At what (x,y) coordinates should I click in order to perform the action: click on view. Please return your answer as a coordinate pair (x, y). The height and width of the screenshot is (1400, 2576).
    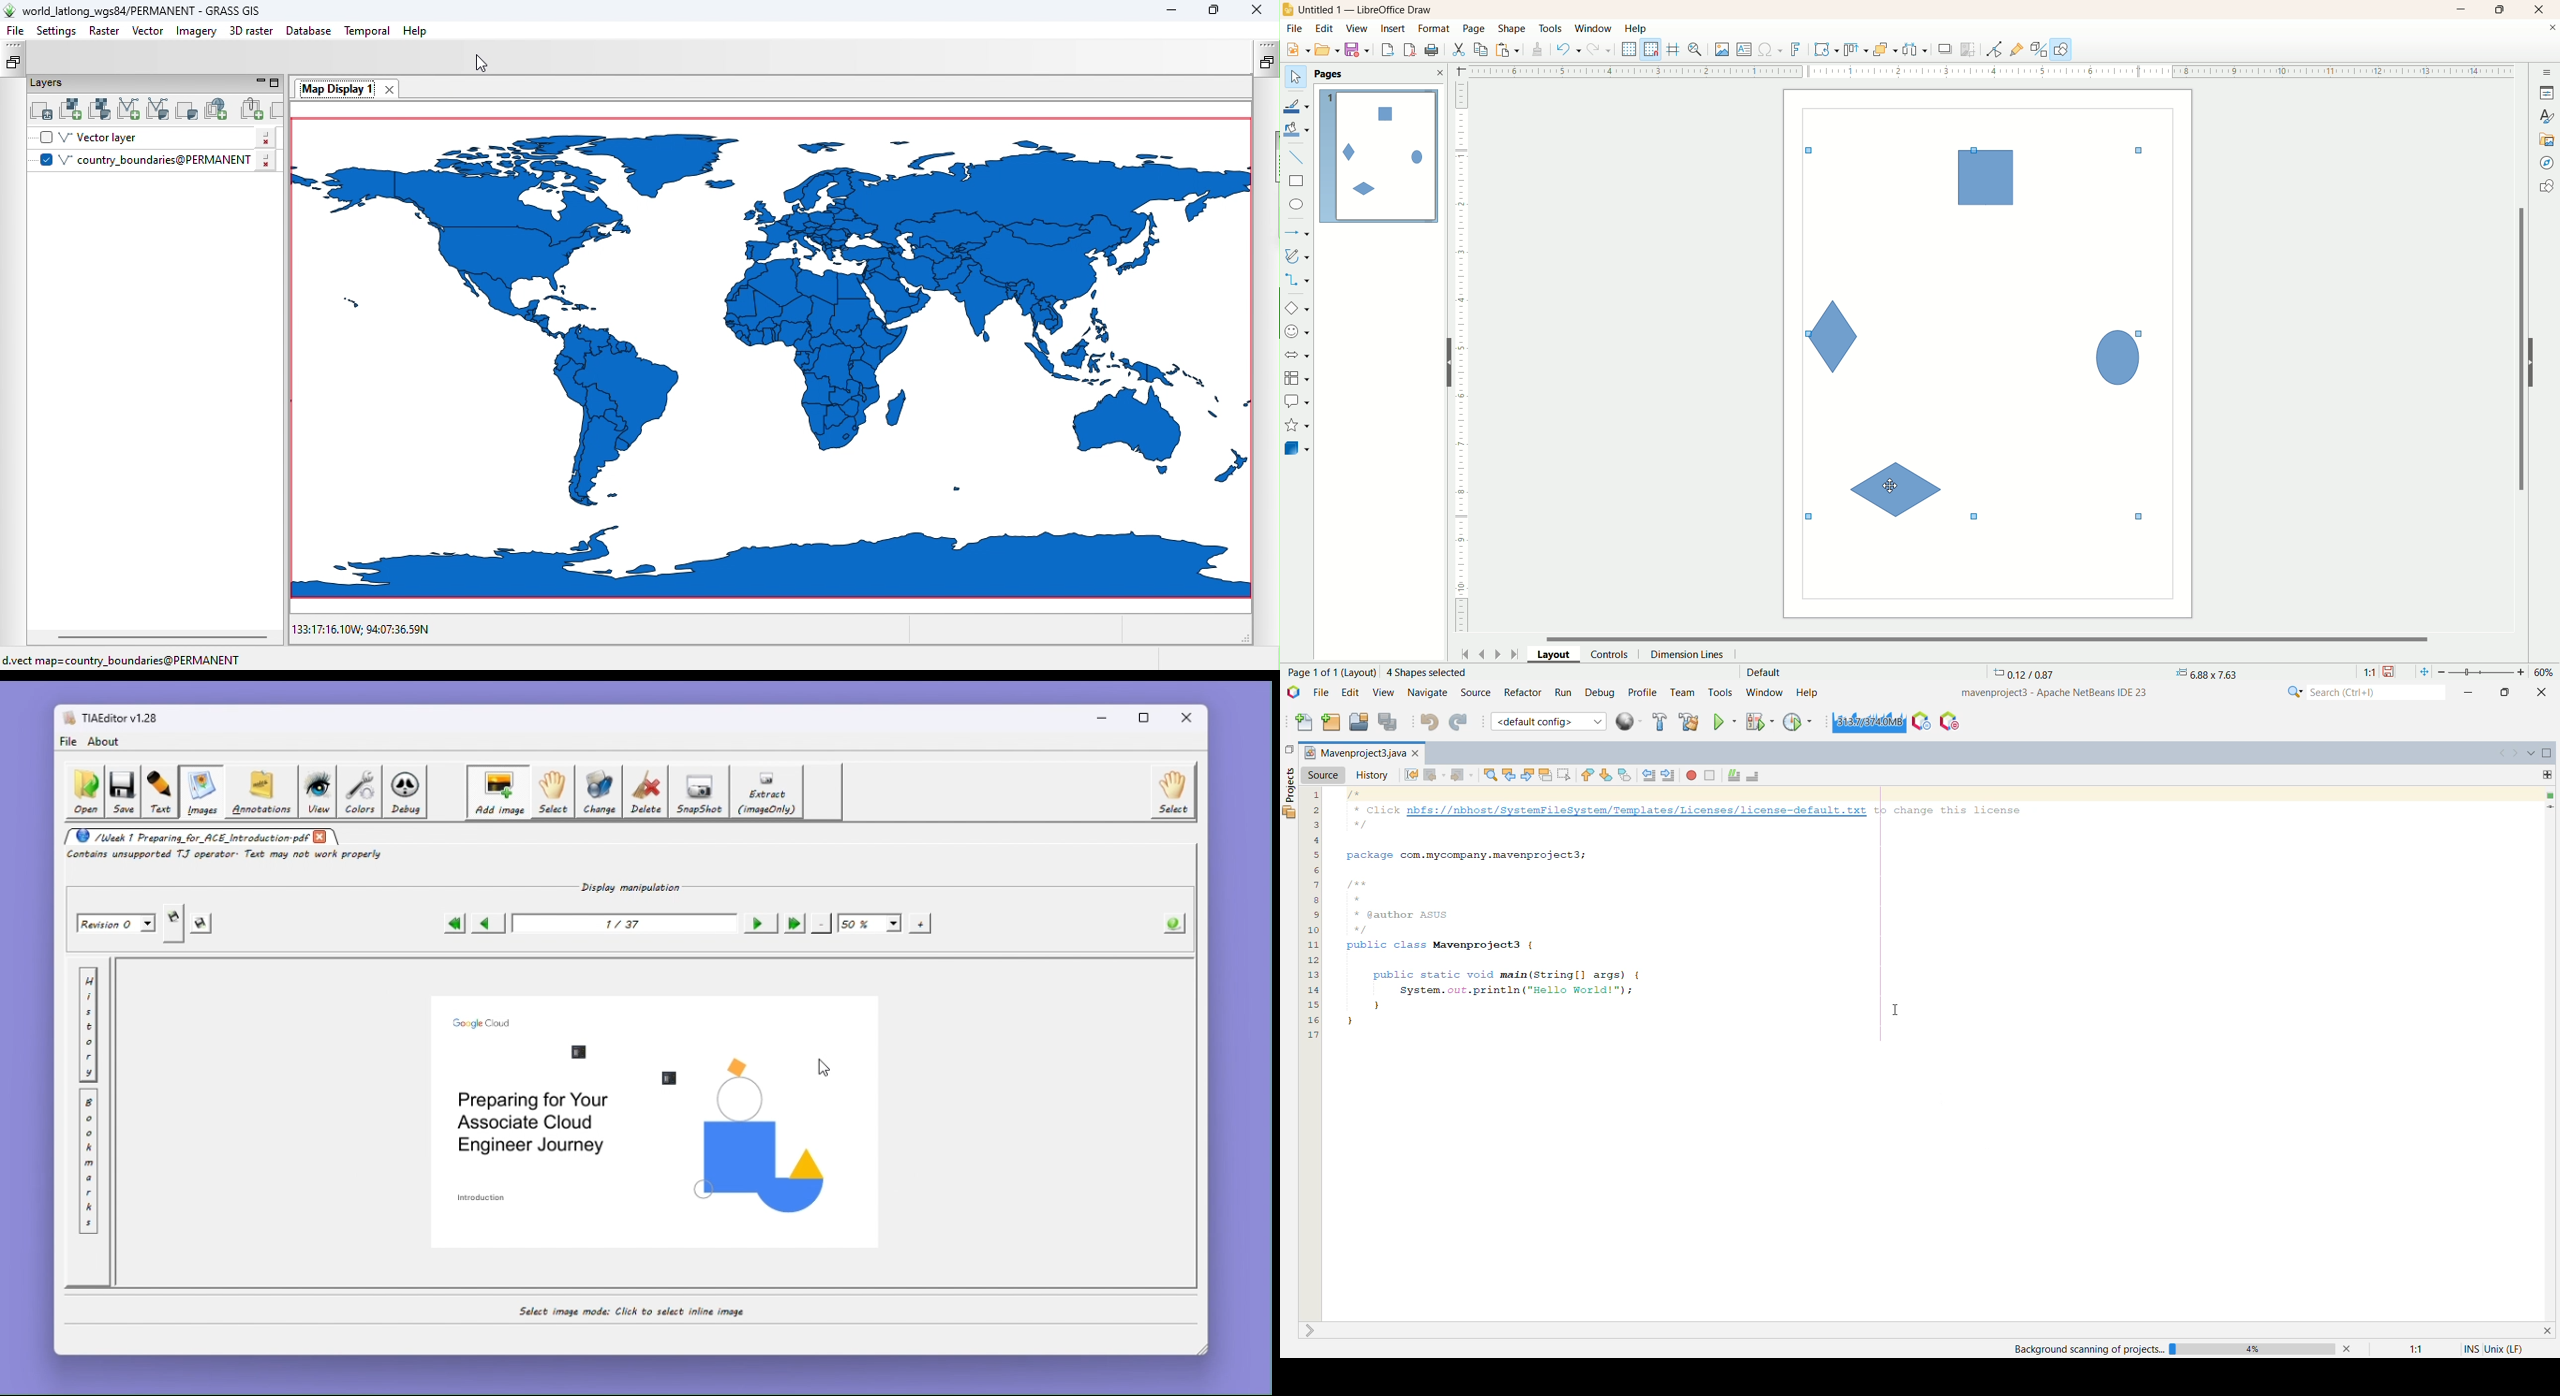
    Looking at the image, I should click on (1358, 29).